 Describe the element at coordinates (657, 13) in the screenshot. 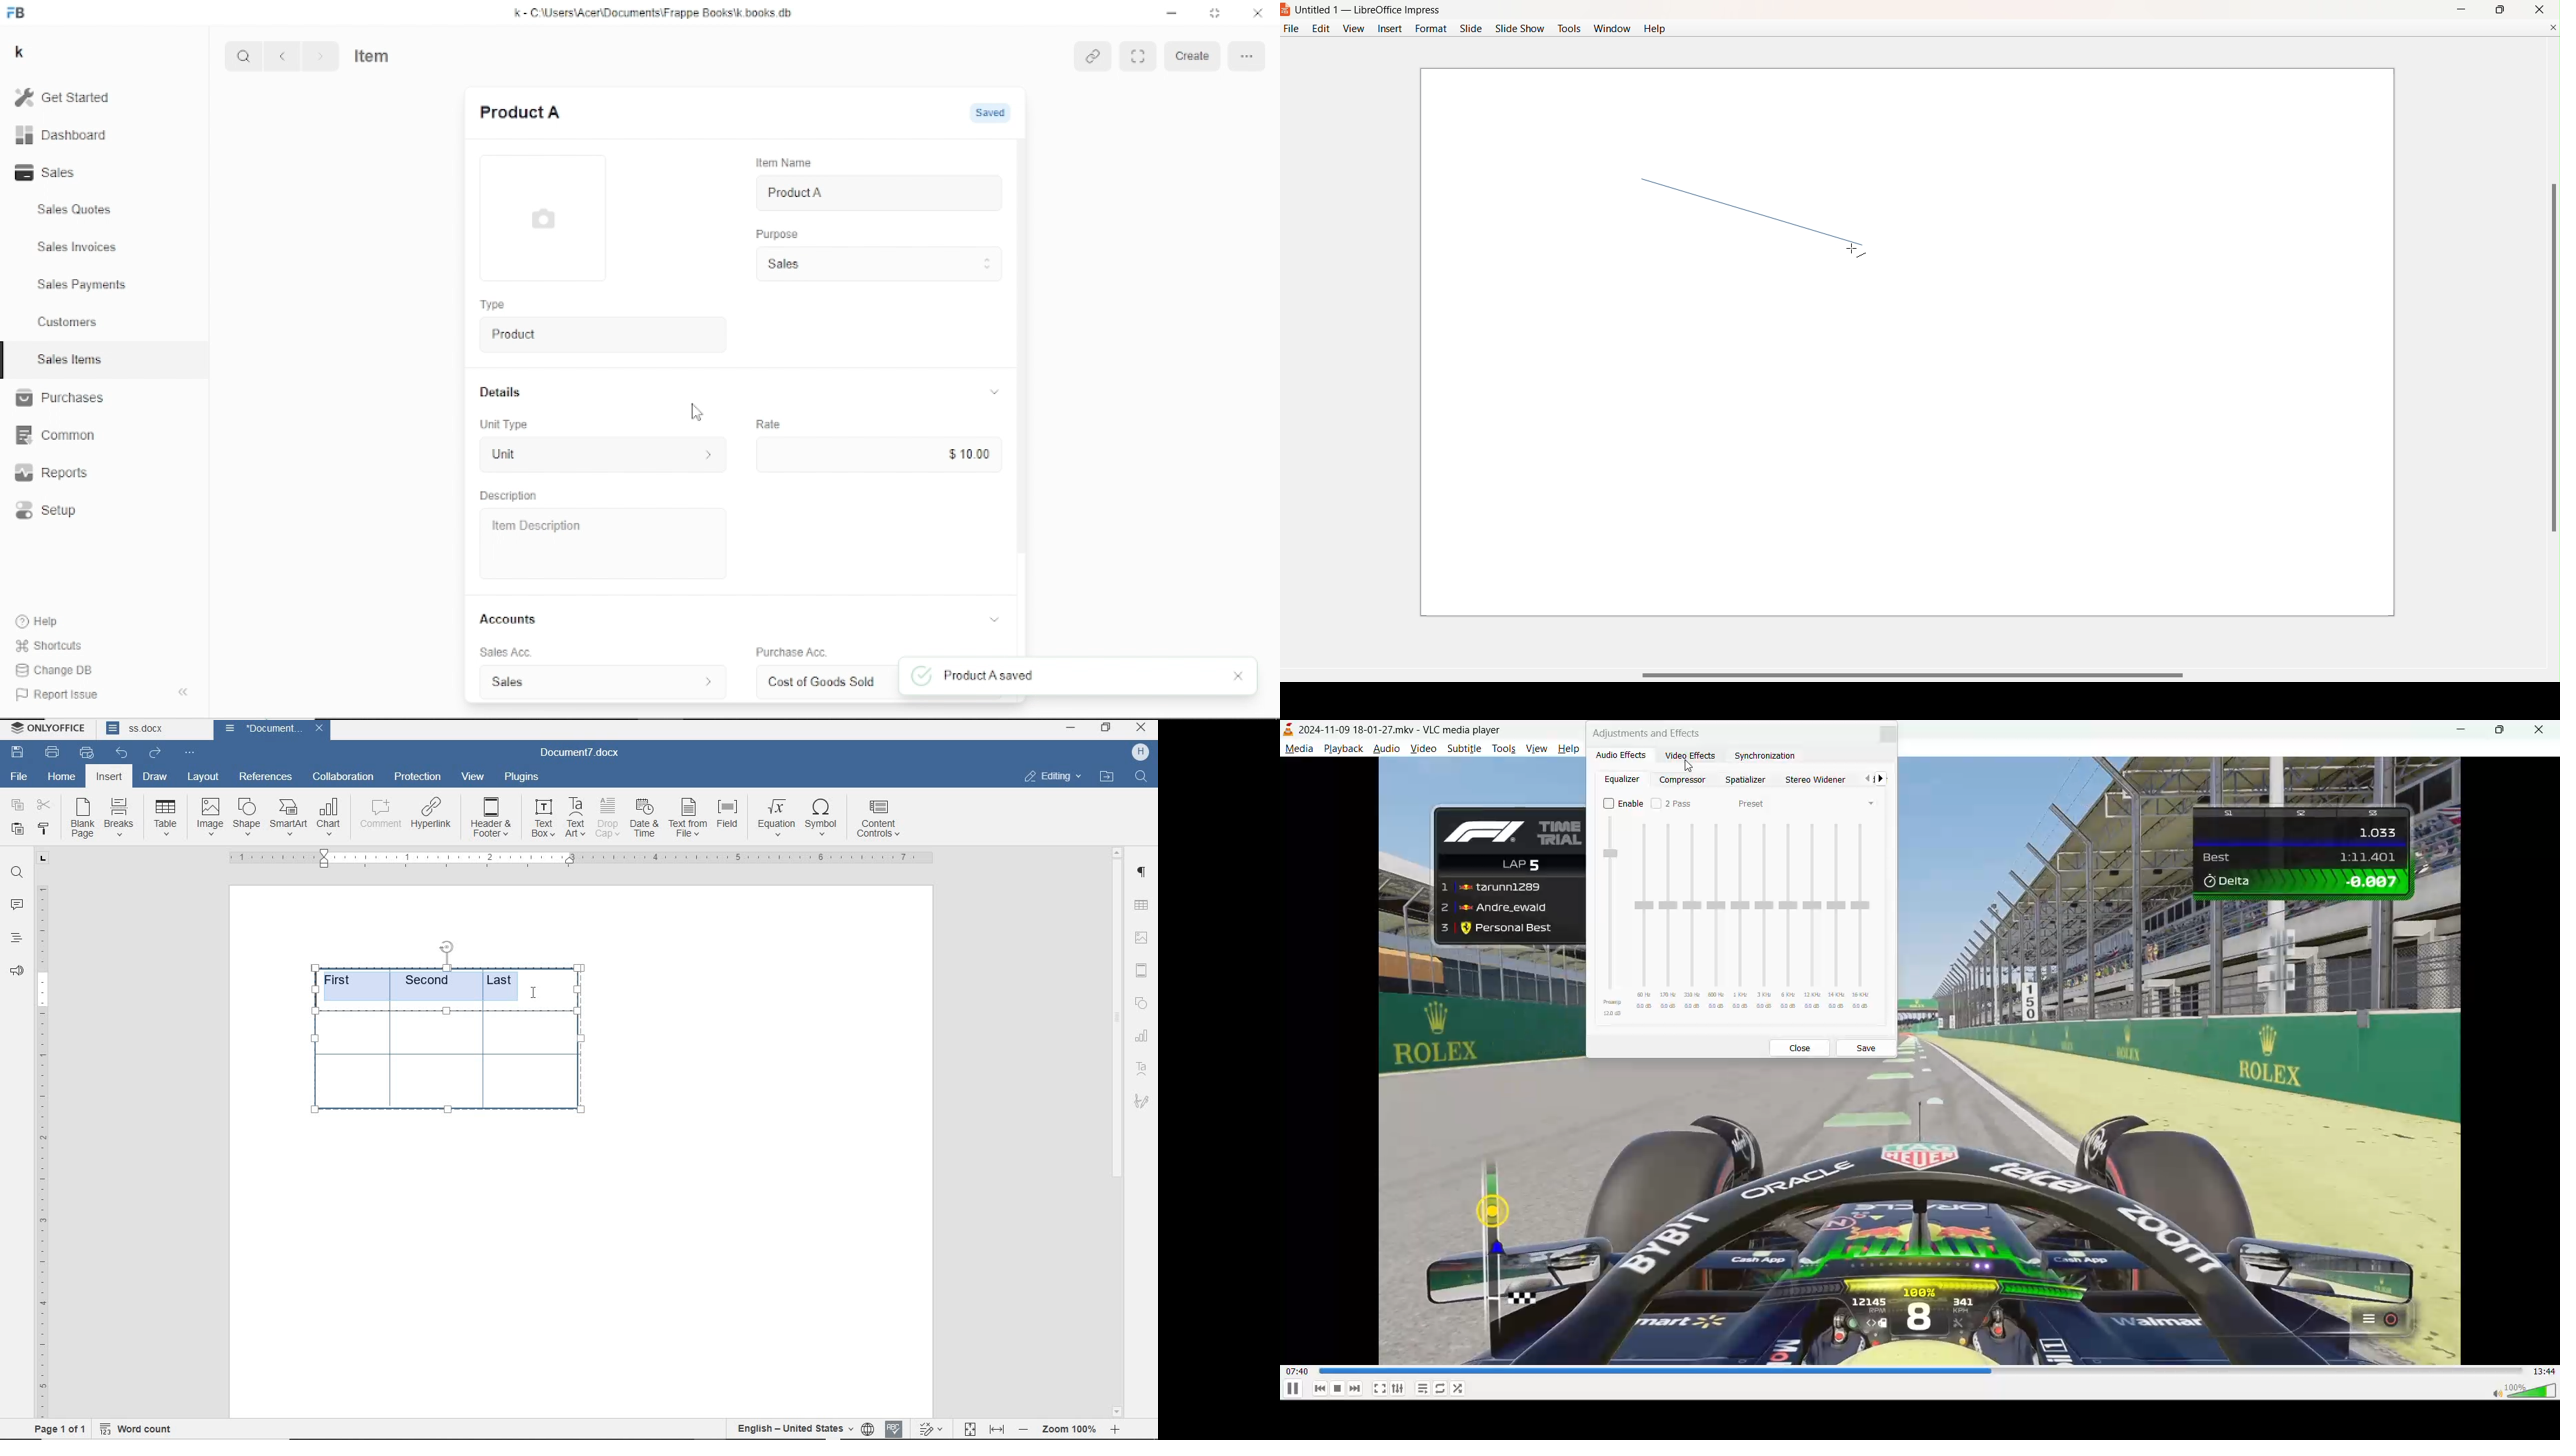

I see `K -C\Users\Acer\Documents\ Frappe Books\k books db` at that location.